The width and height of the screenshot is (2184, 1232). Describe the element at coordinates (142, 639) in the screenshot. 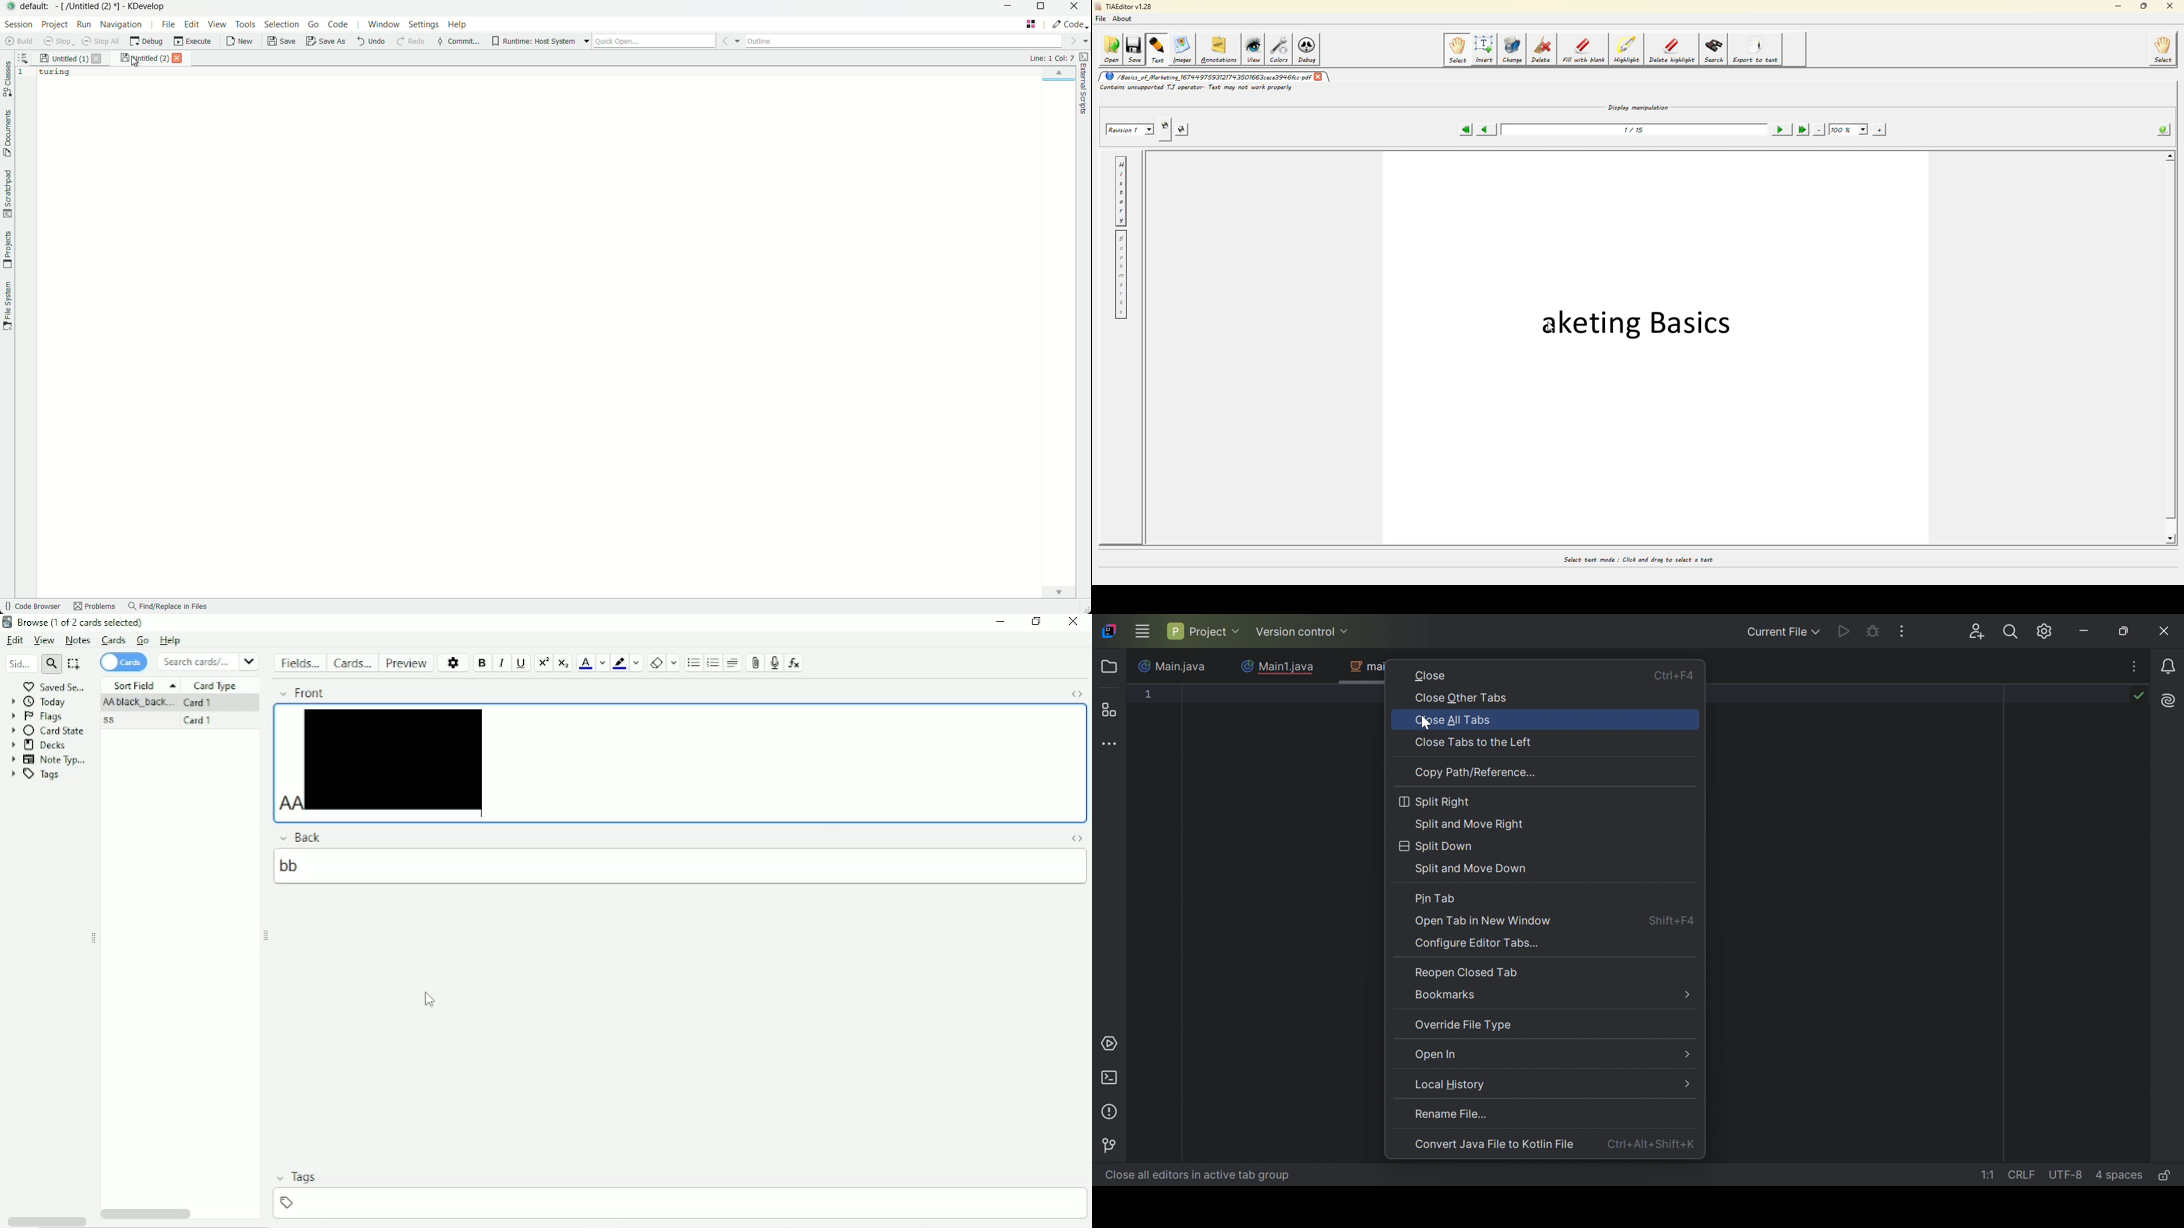

I see `Go` at that location.